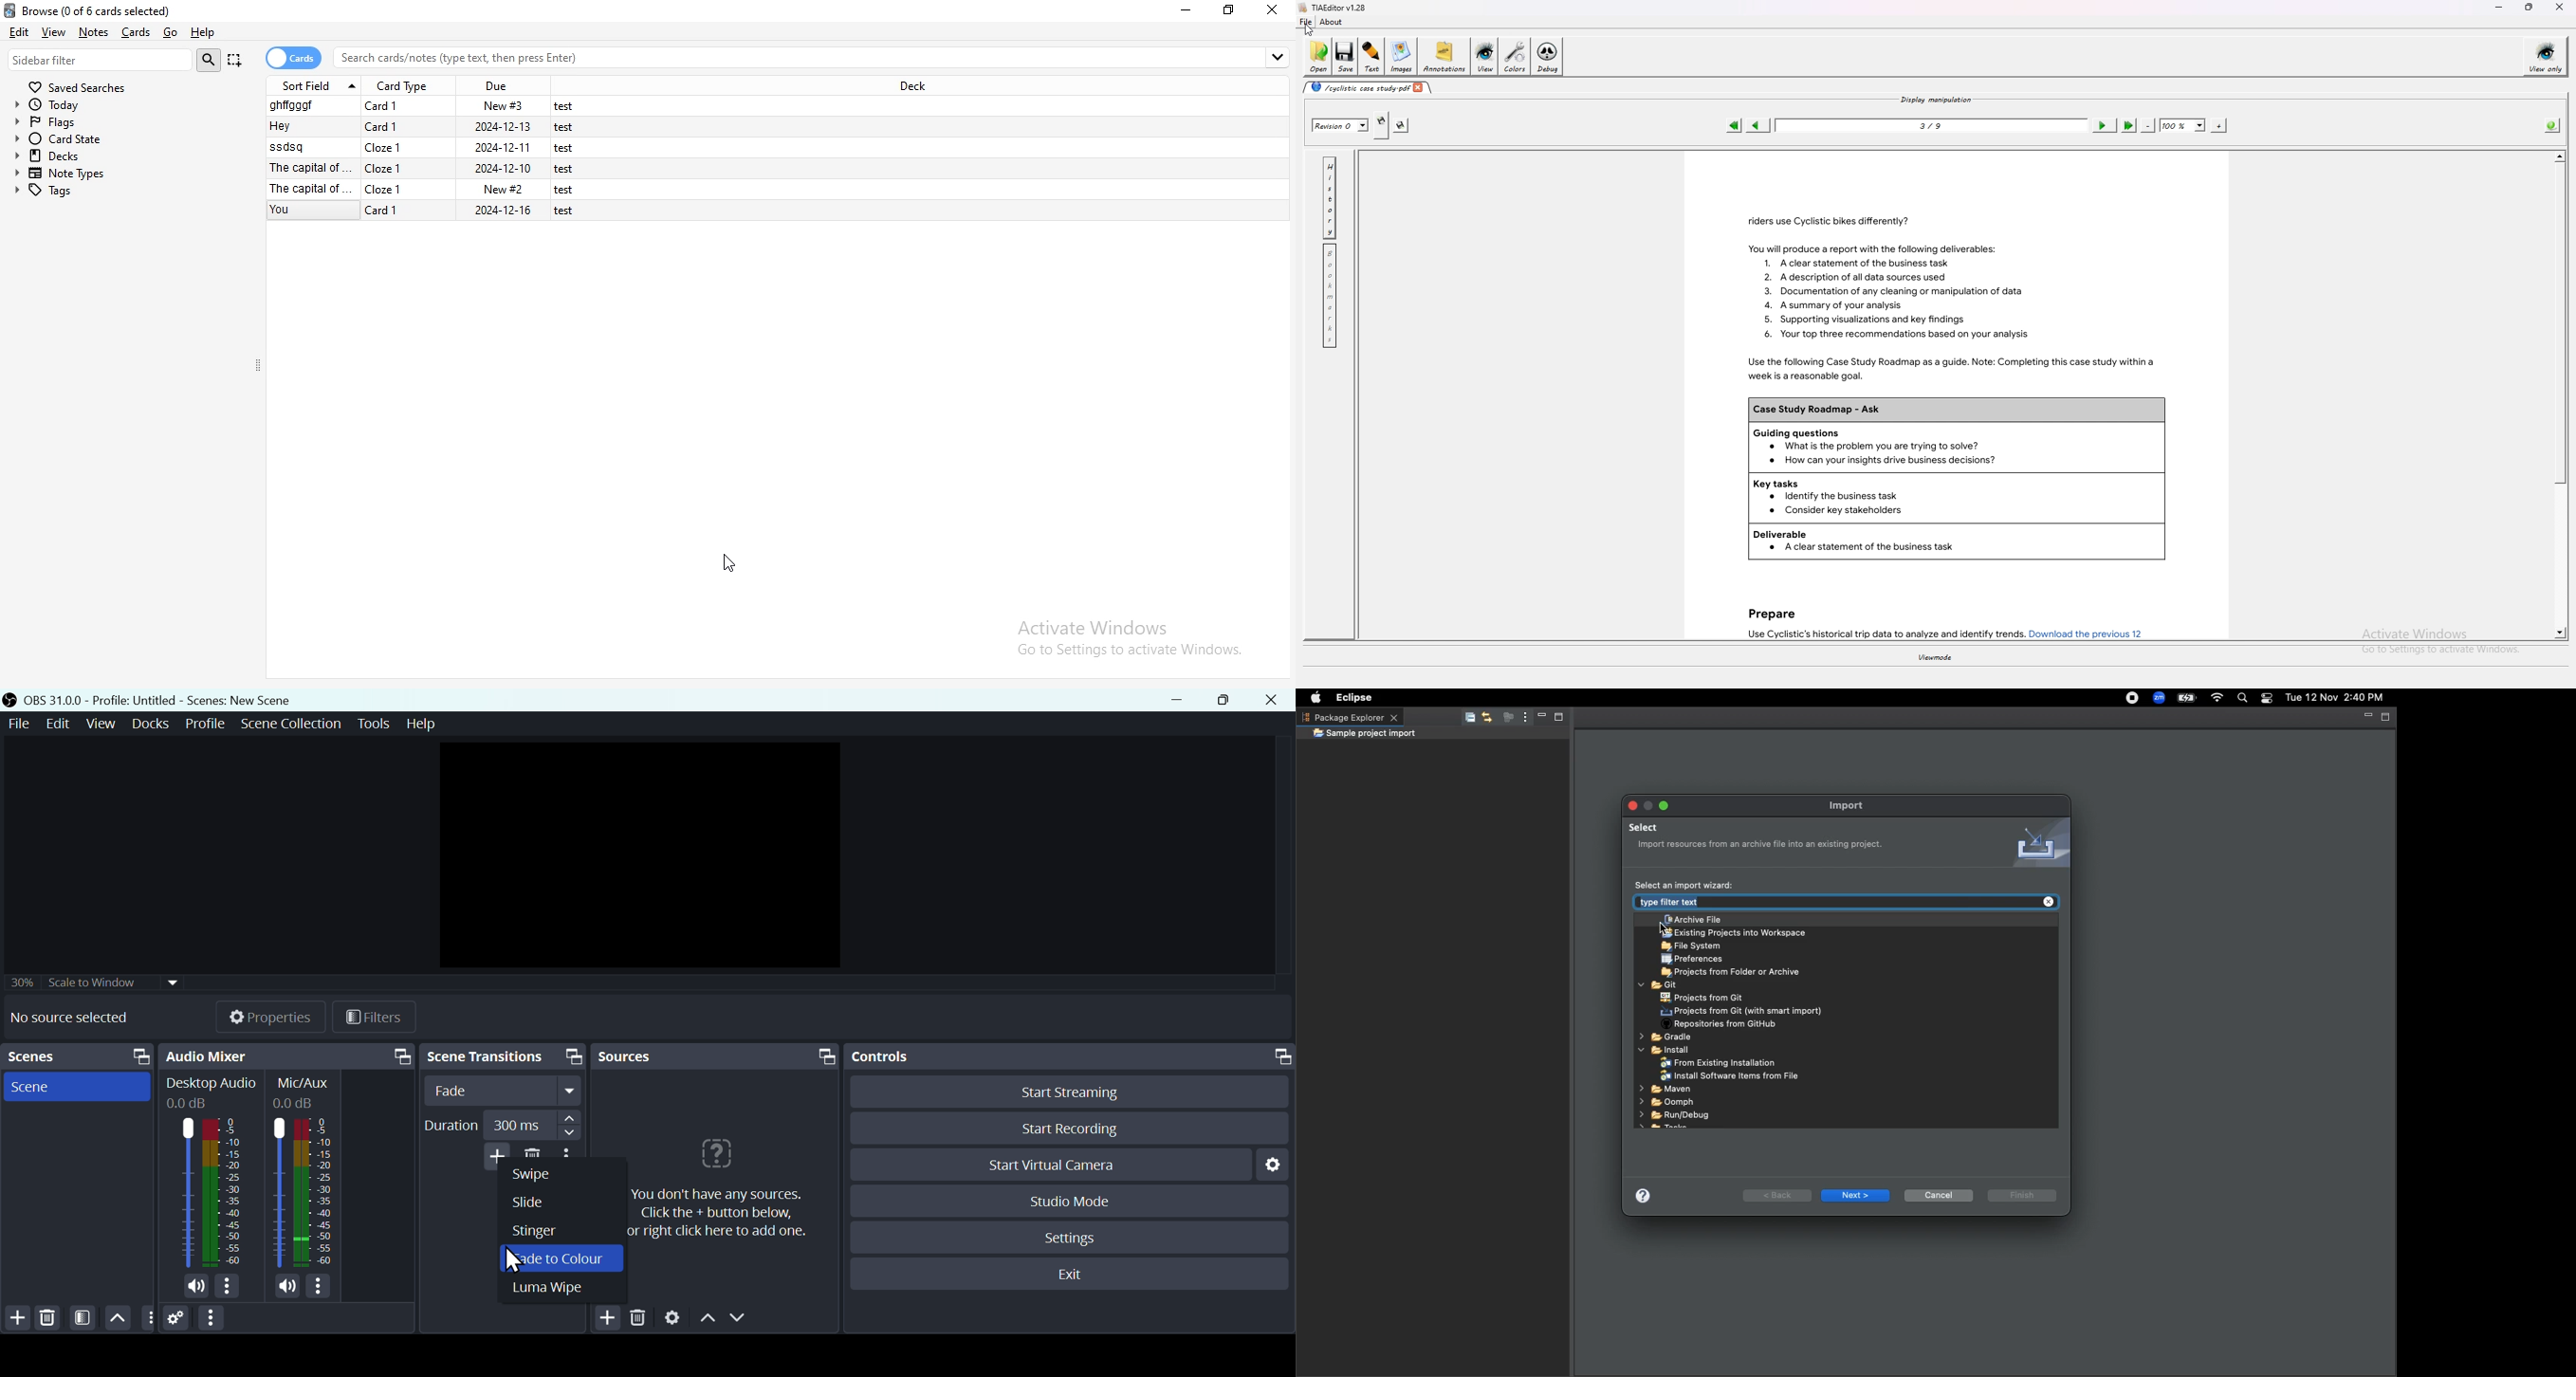  What do you see at coordinates (1402, 57) in the screenshot?
I see `images` at bounding box center [1402, 57].